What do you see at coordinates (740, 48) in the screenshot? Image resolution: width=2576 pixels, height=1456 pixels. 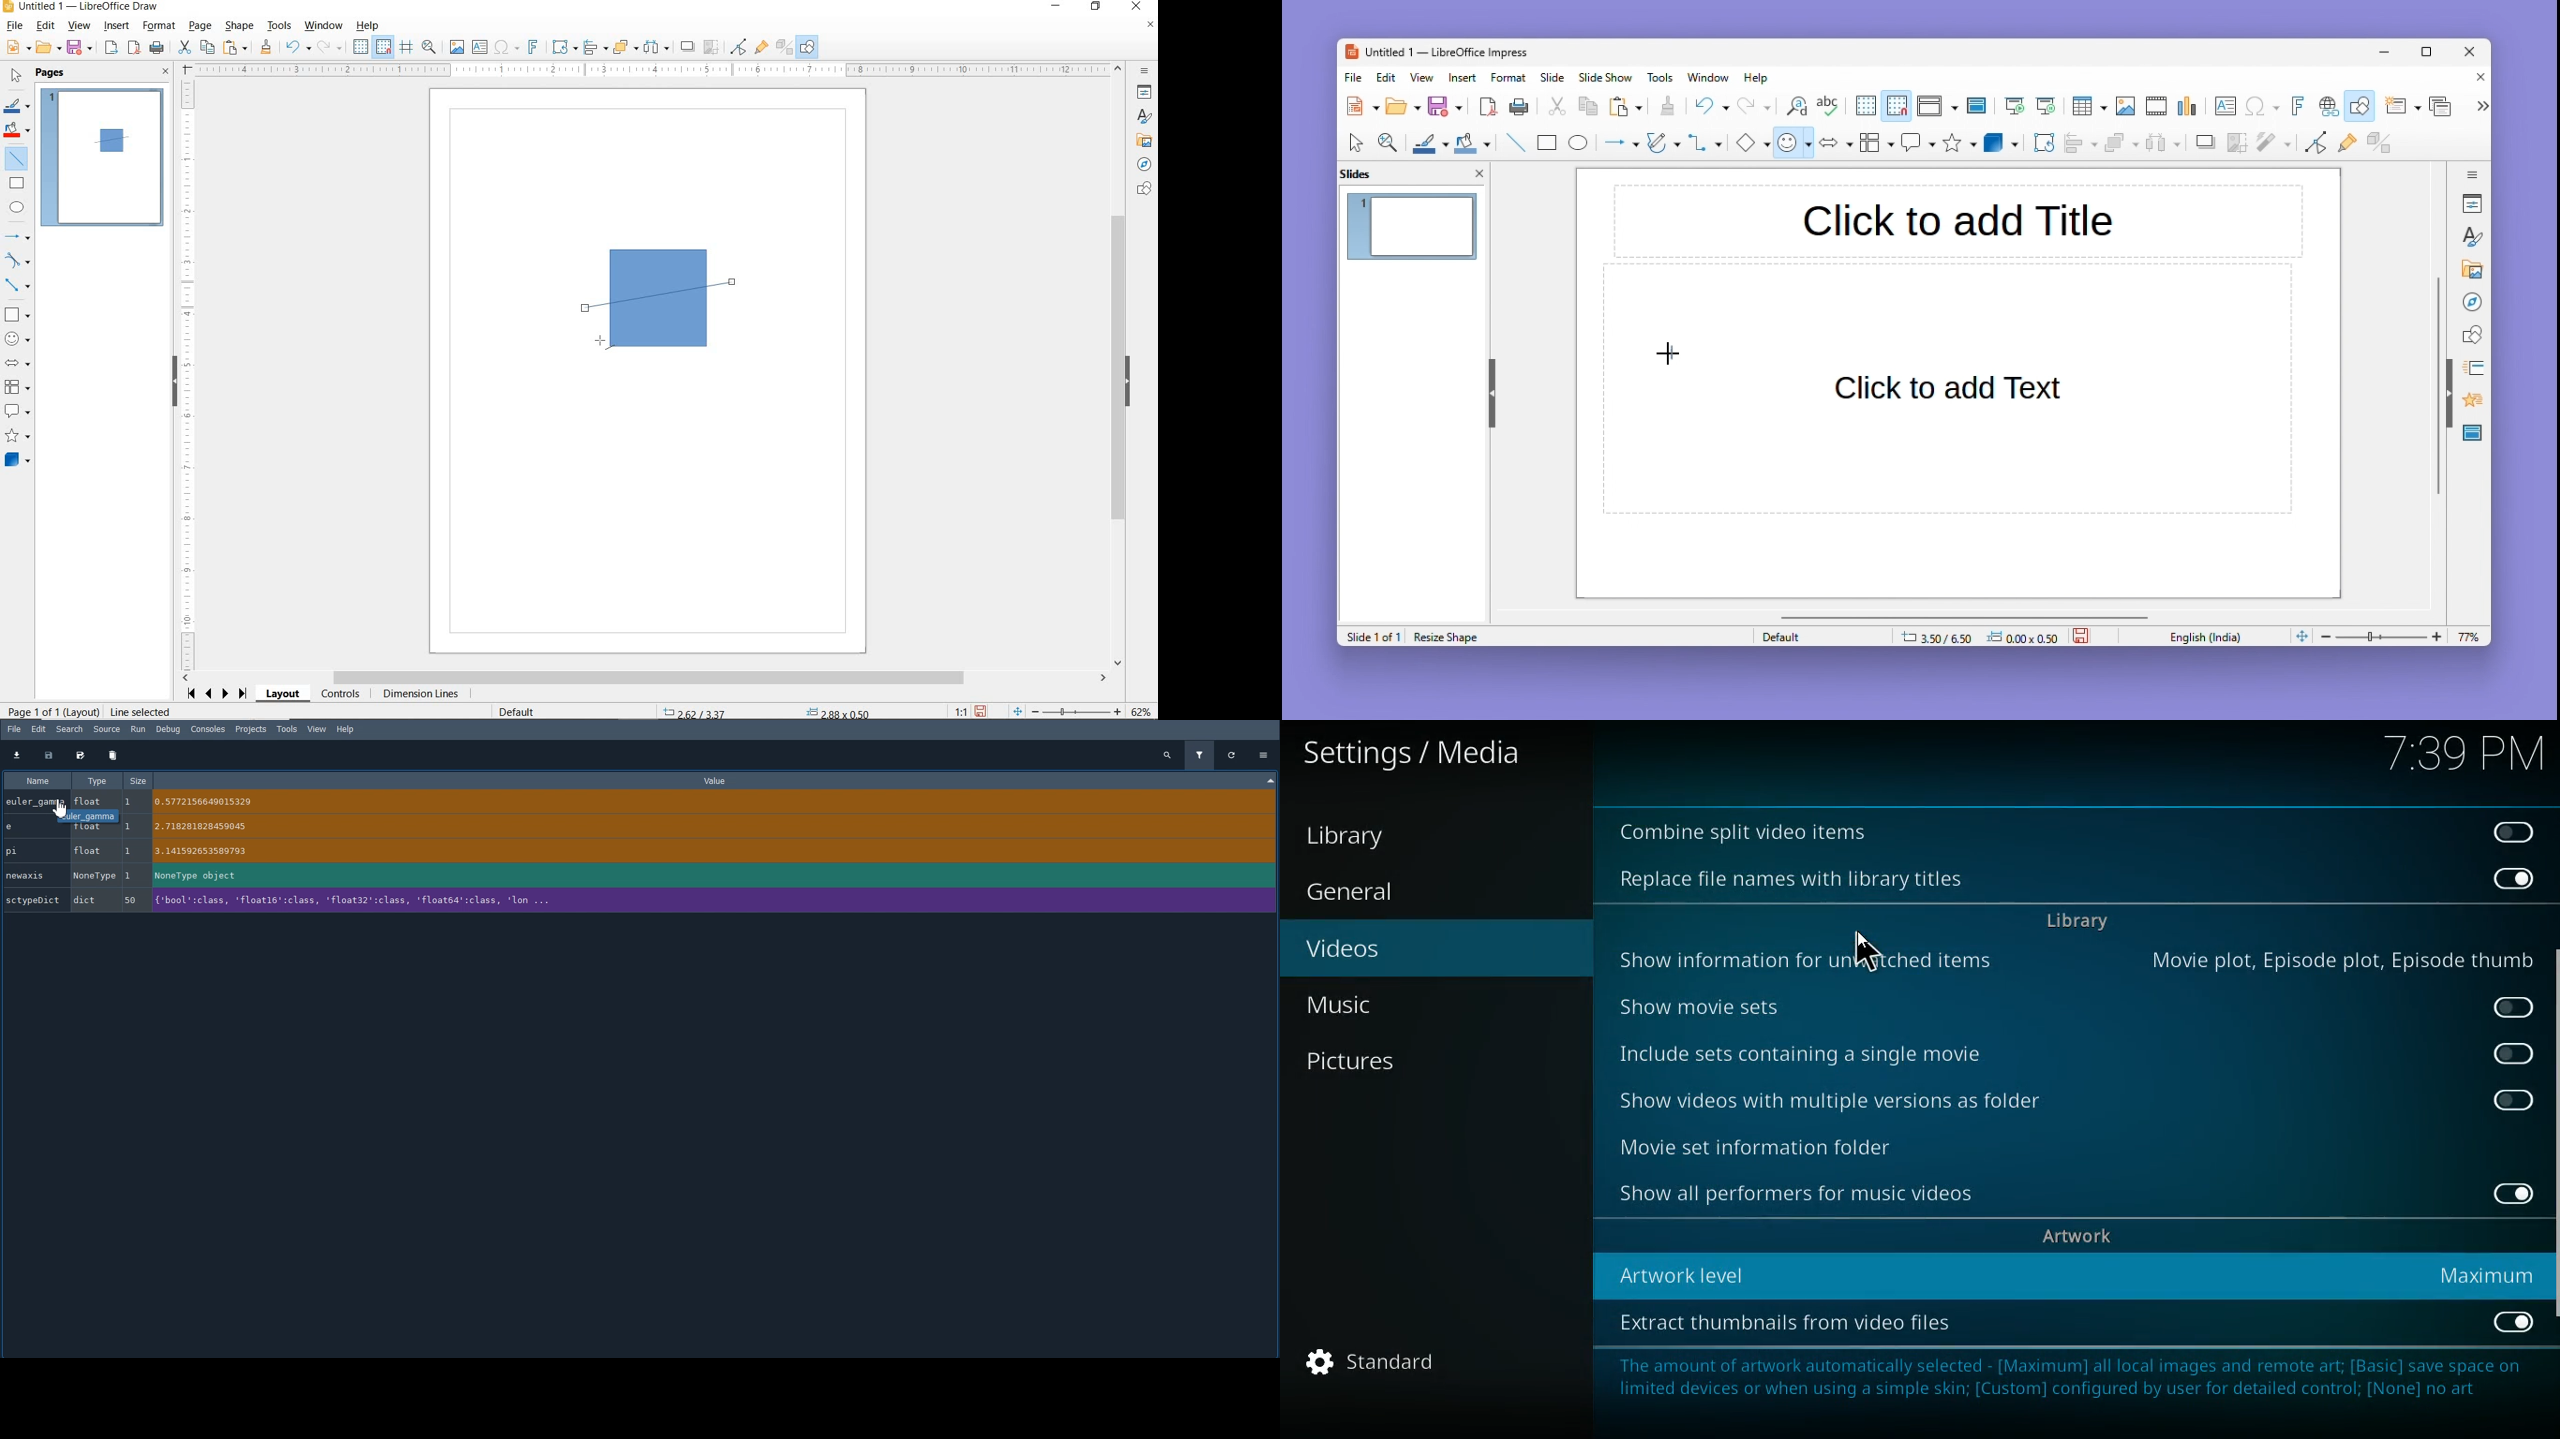 I see `TOGGLE POINT EDIT MODE` at bounding box center [740, 48].